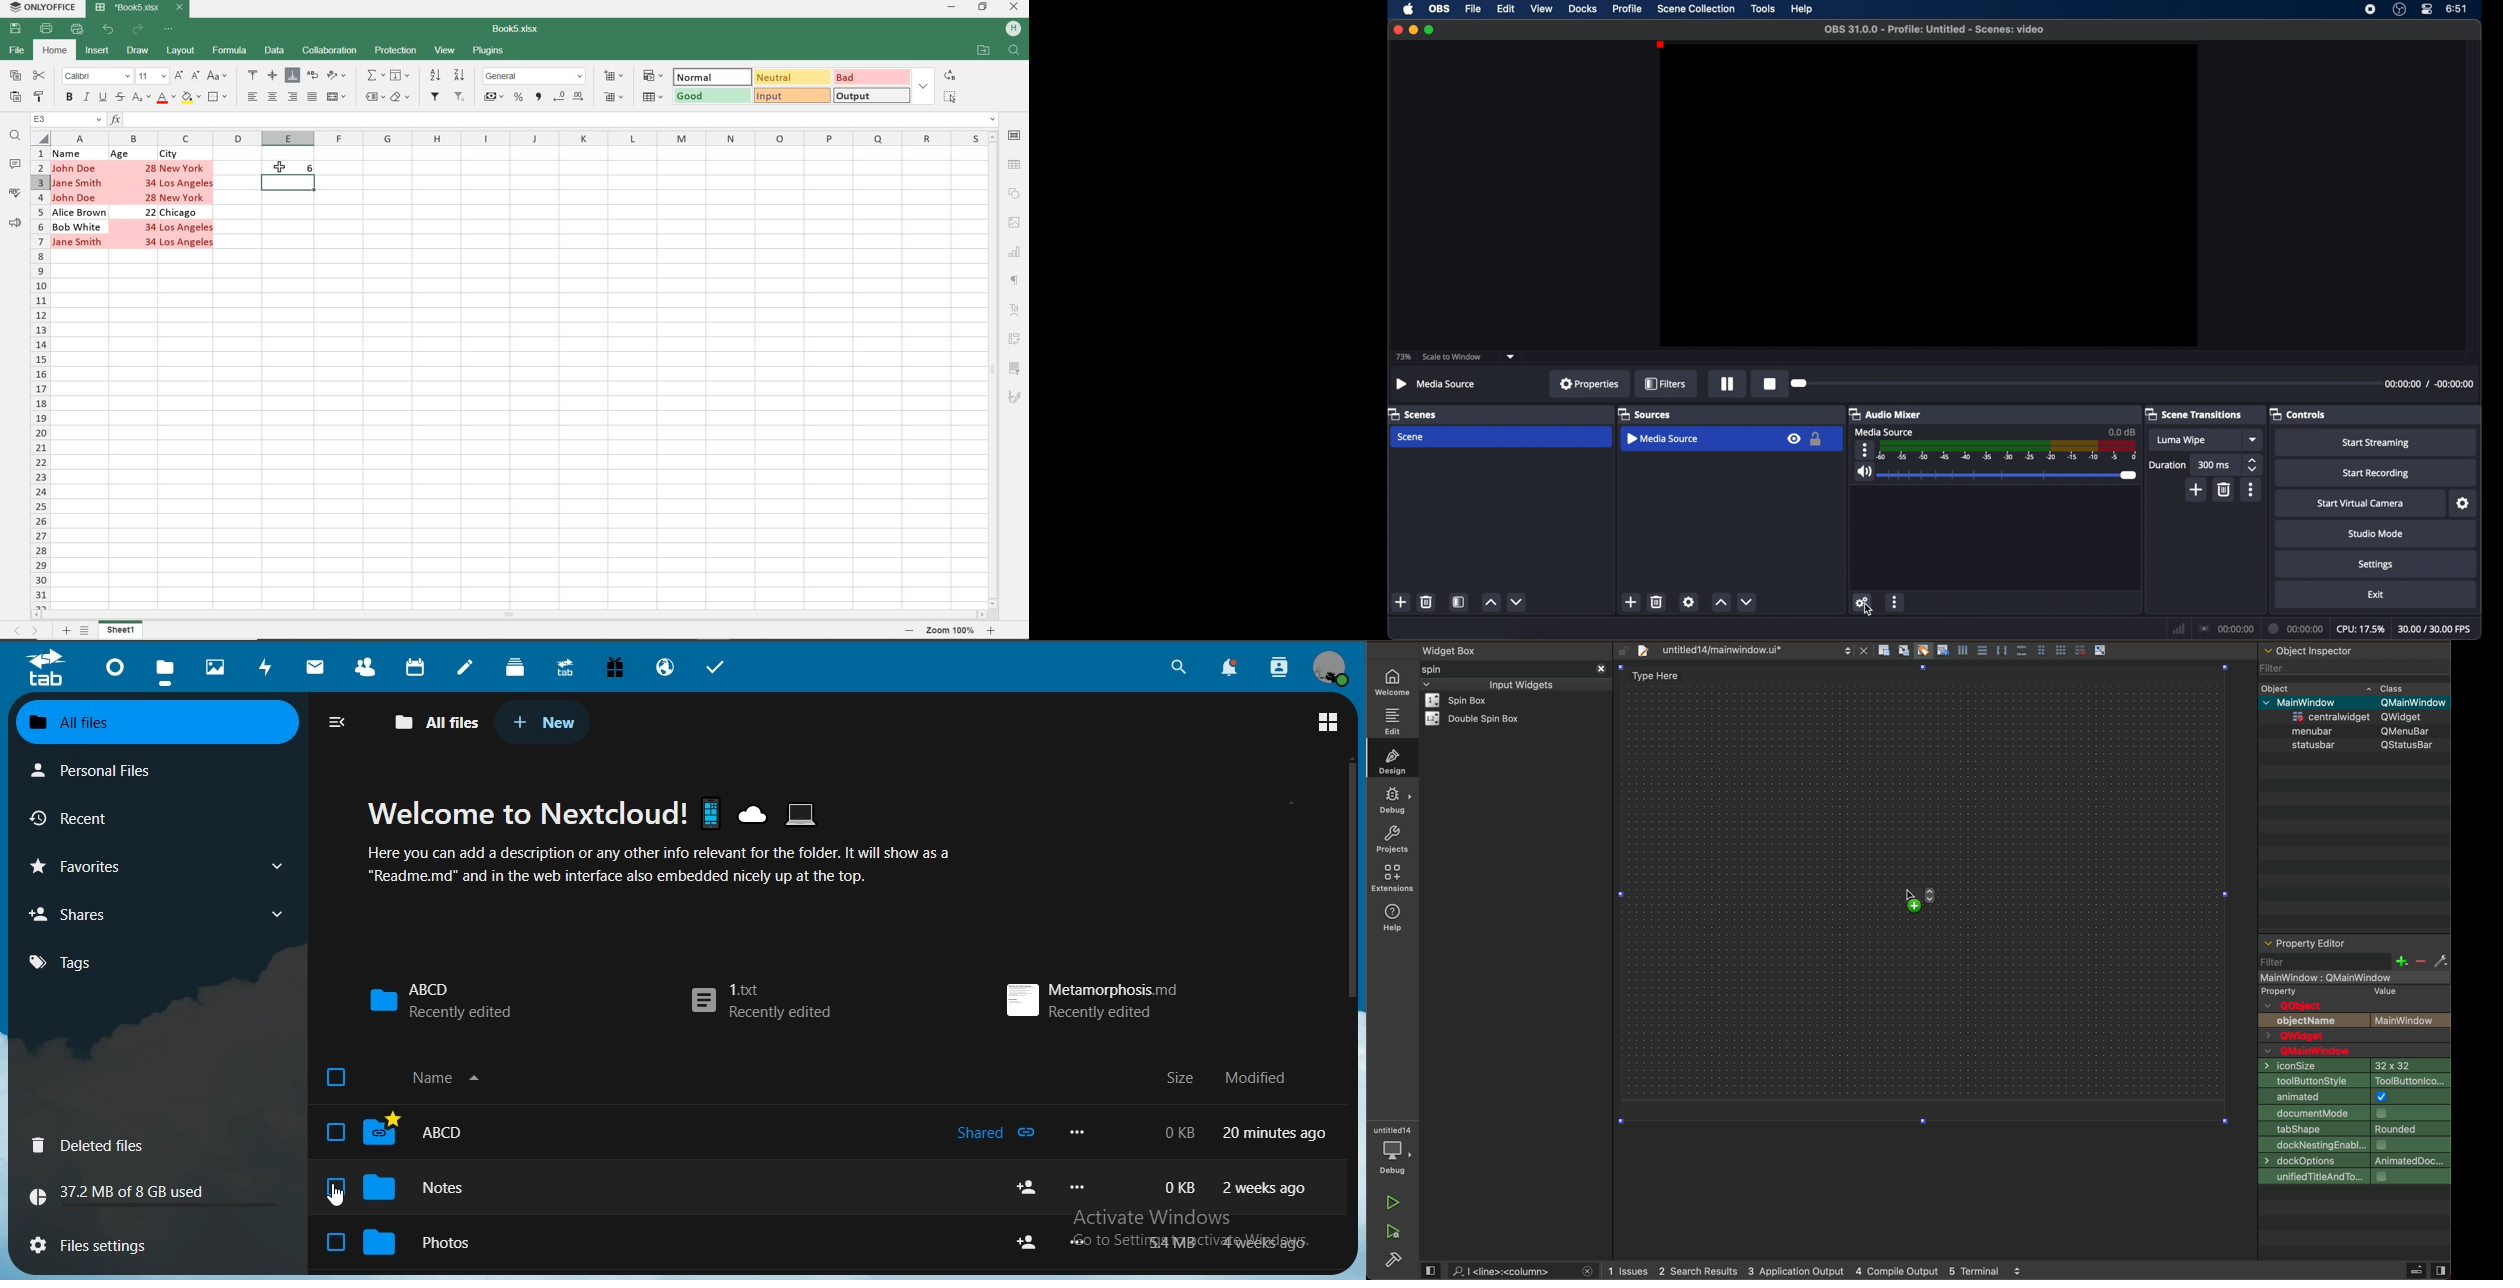 Image resolution: width=2520 pixels, height=1288 pixels. Describe the element at coordinates (2426, 1271) in the screenshot. I see `close sidebar` at that location.